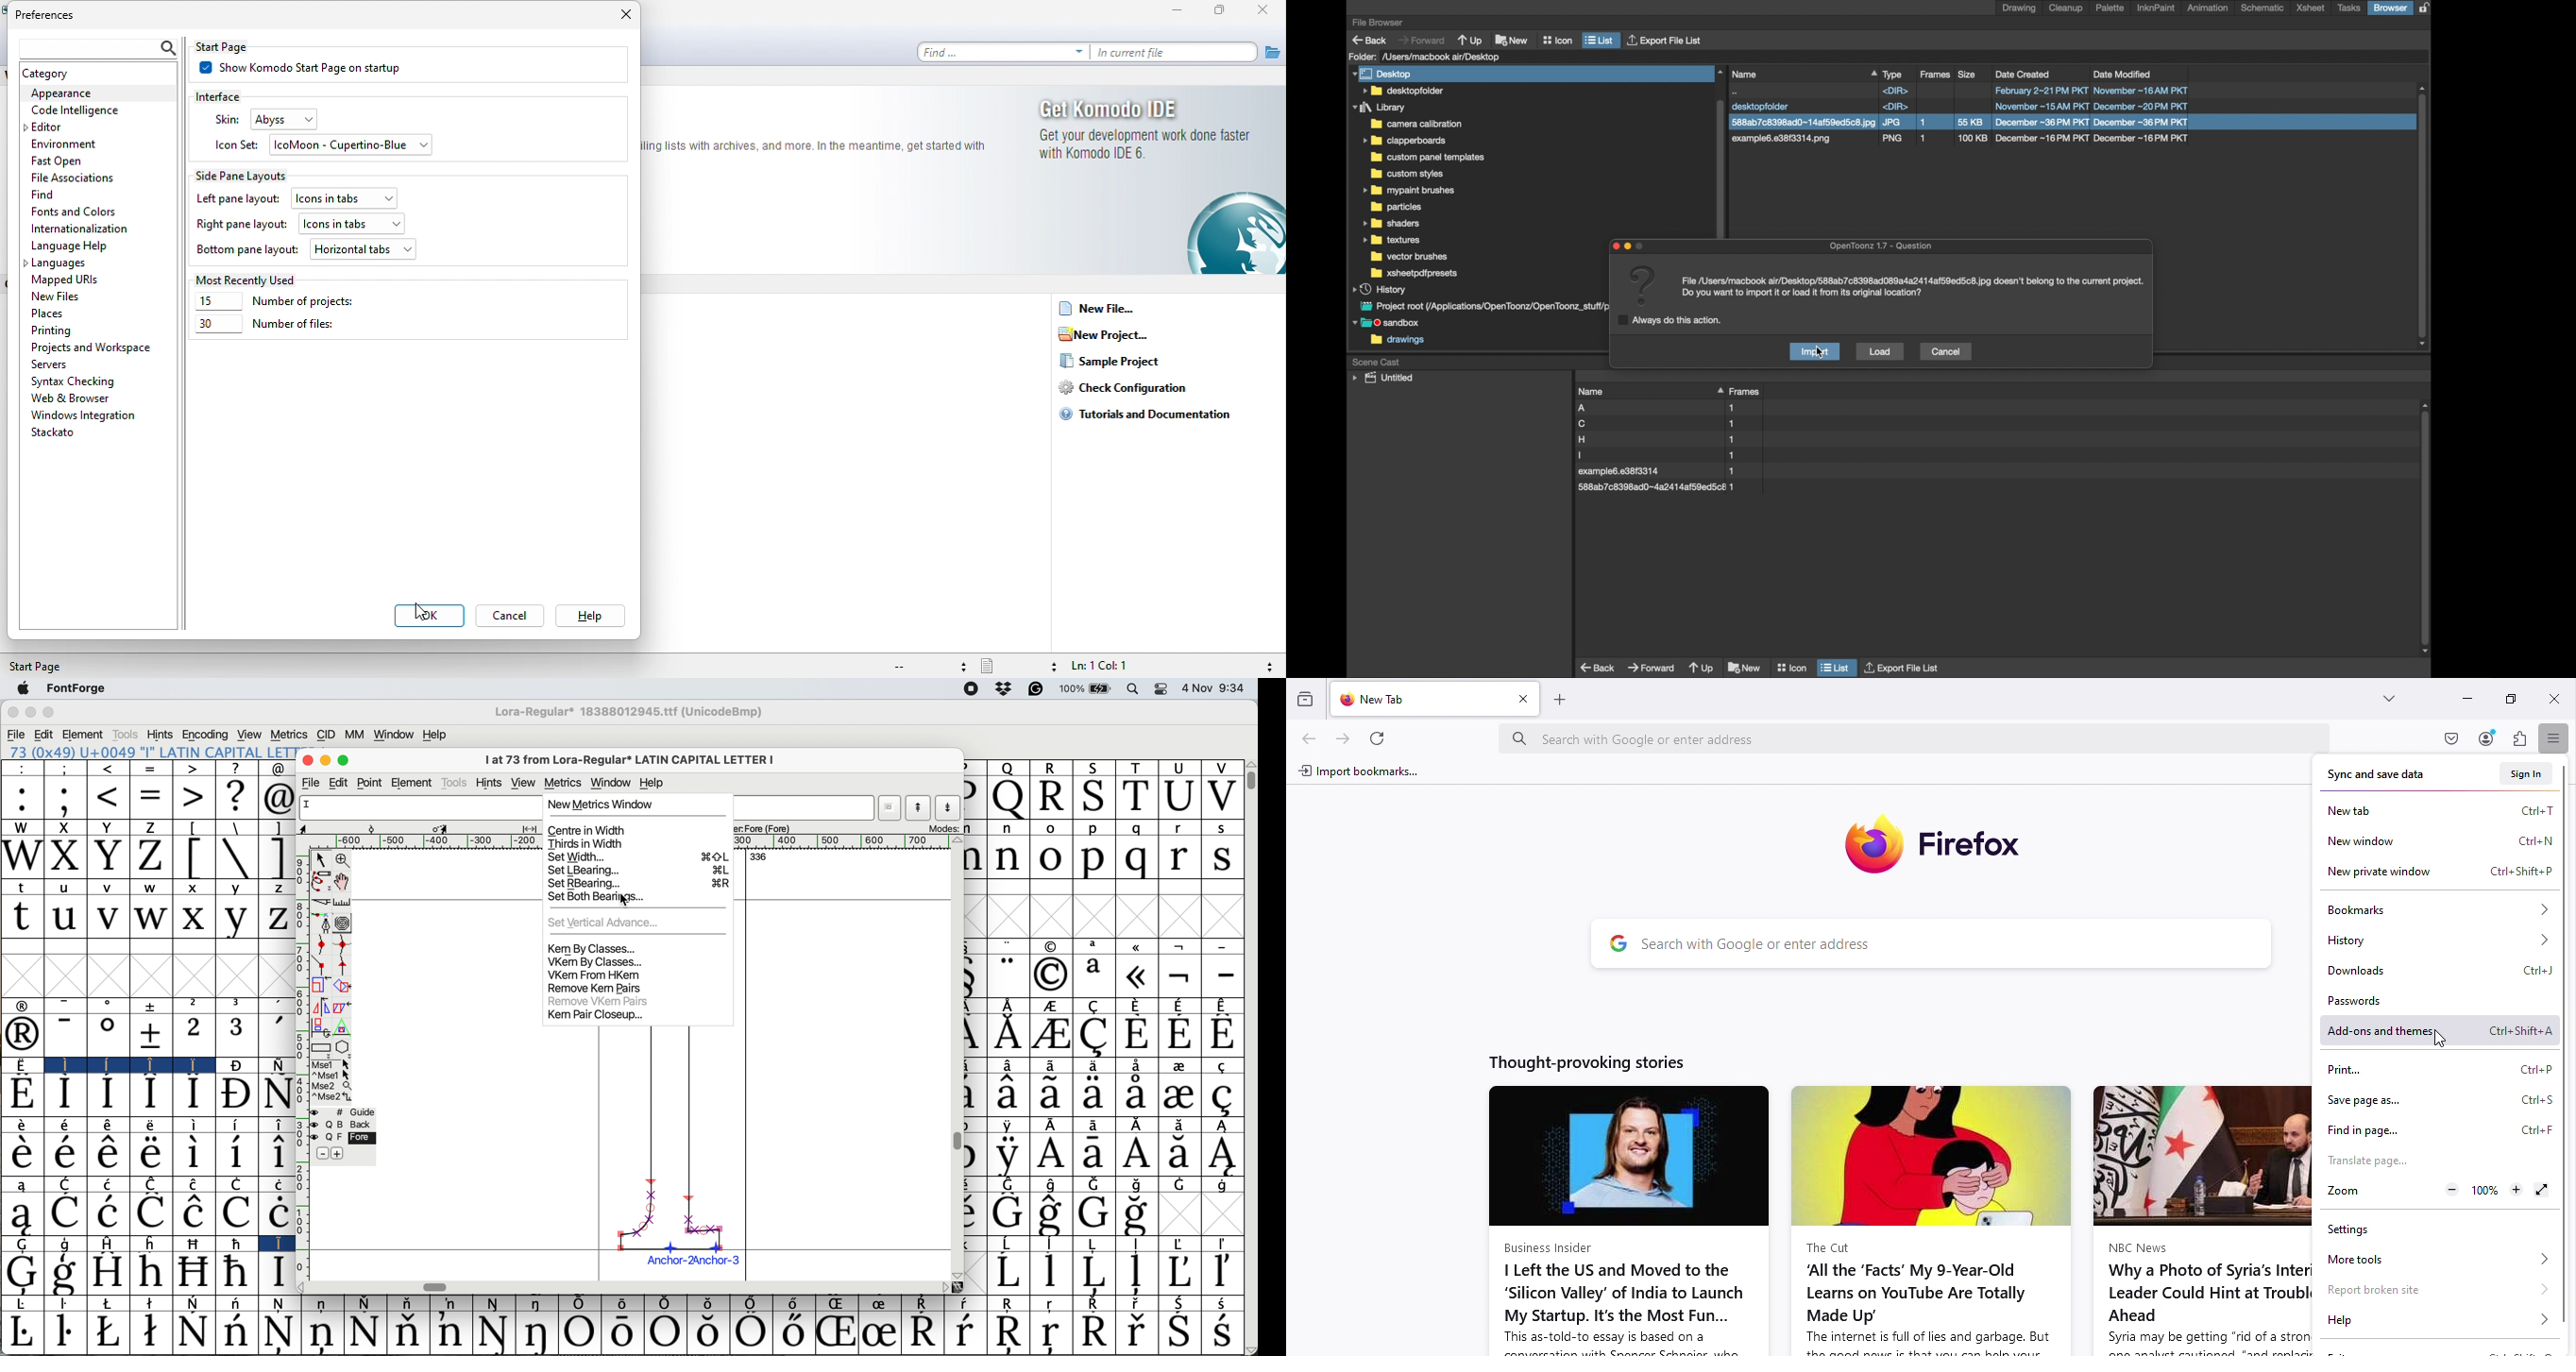  I want to click on close, so click(1614, 242).